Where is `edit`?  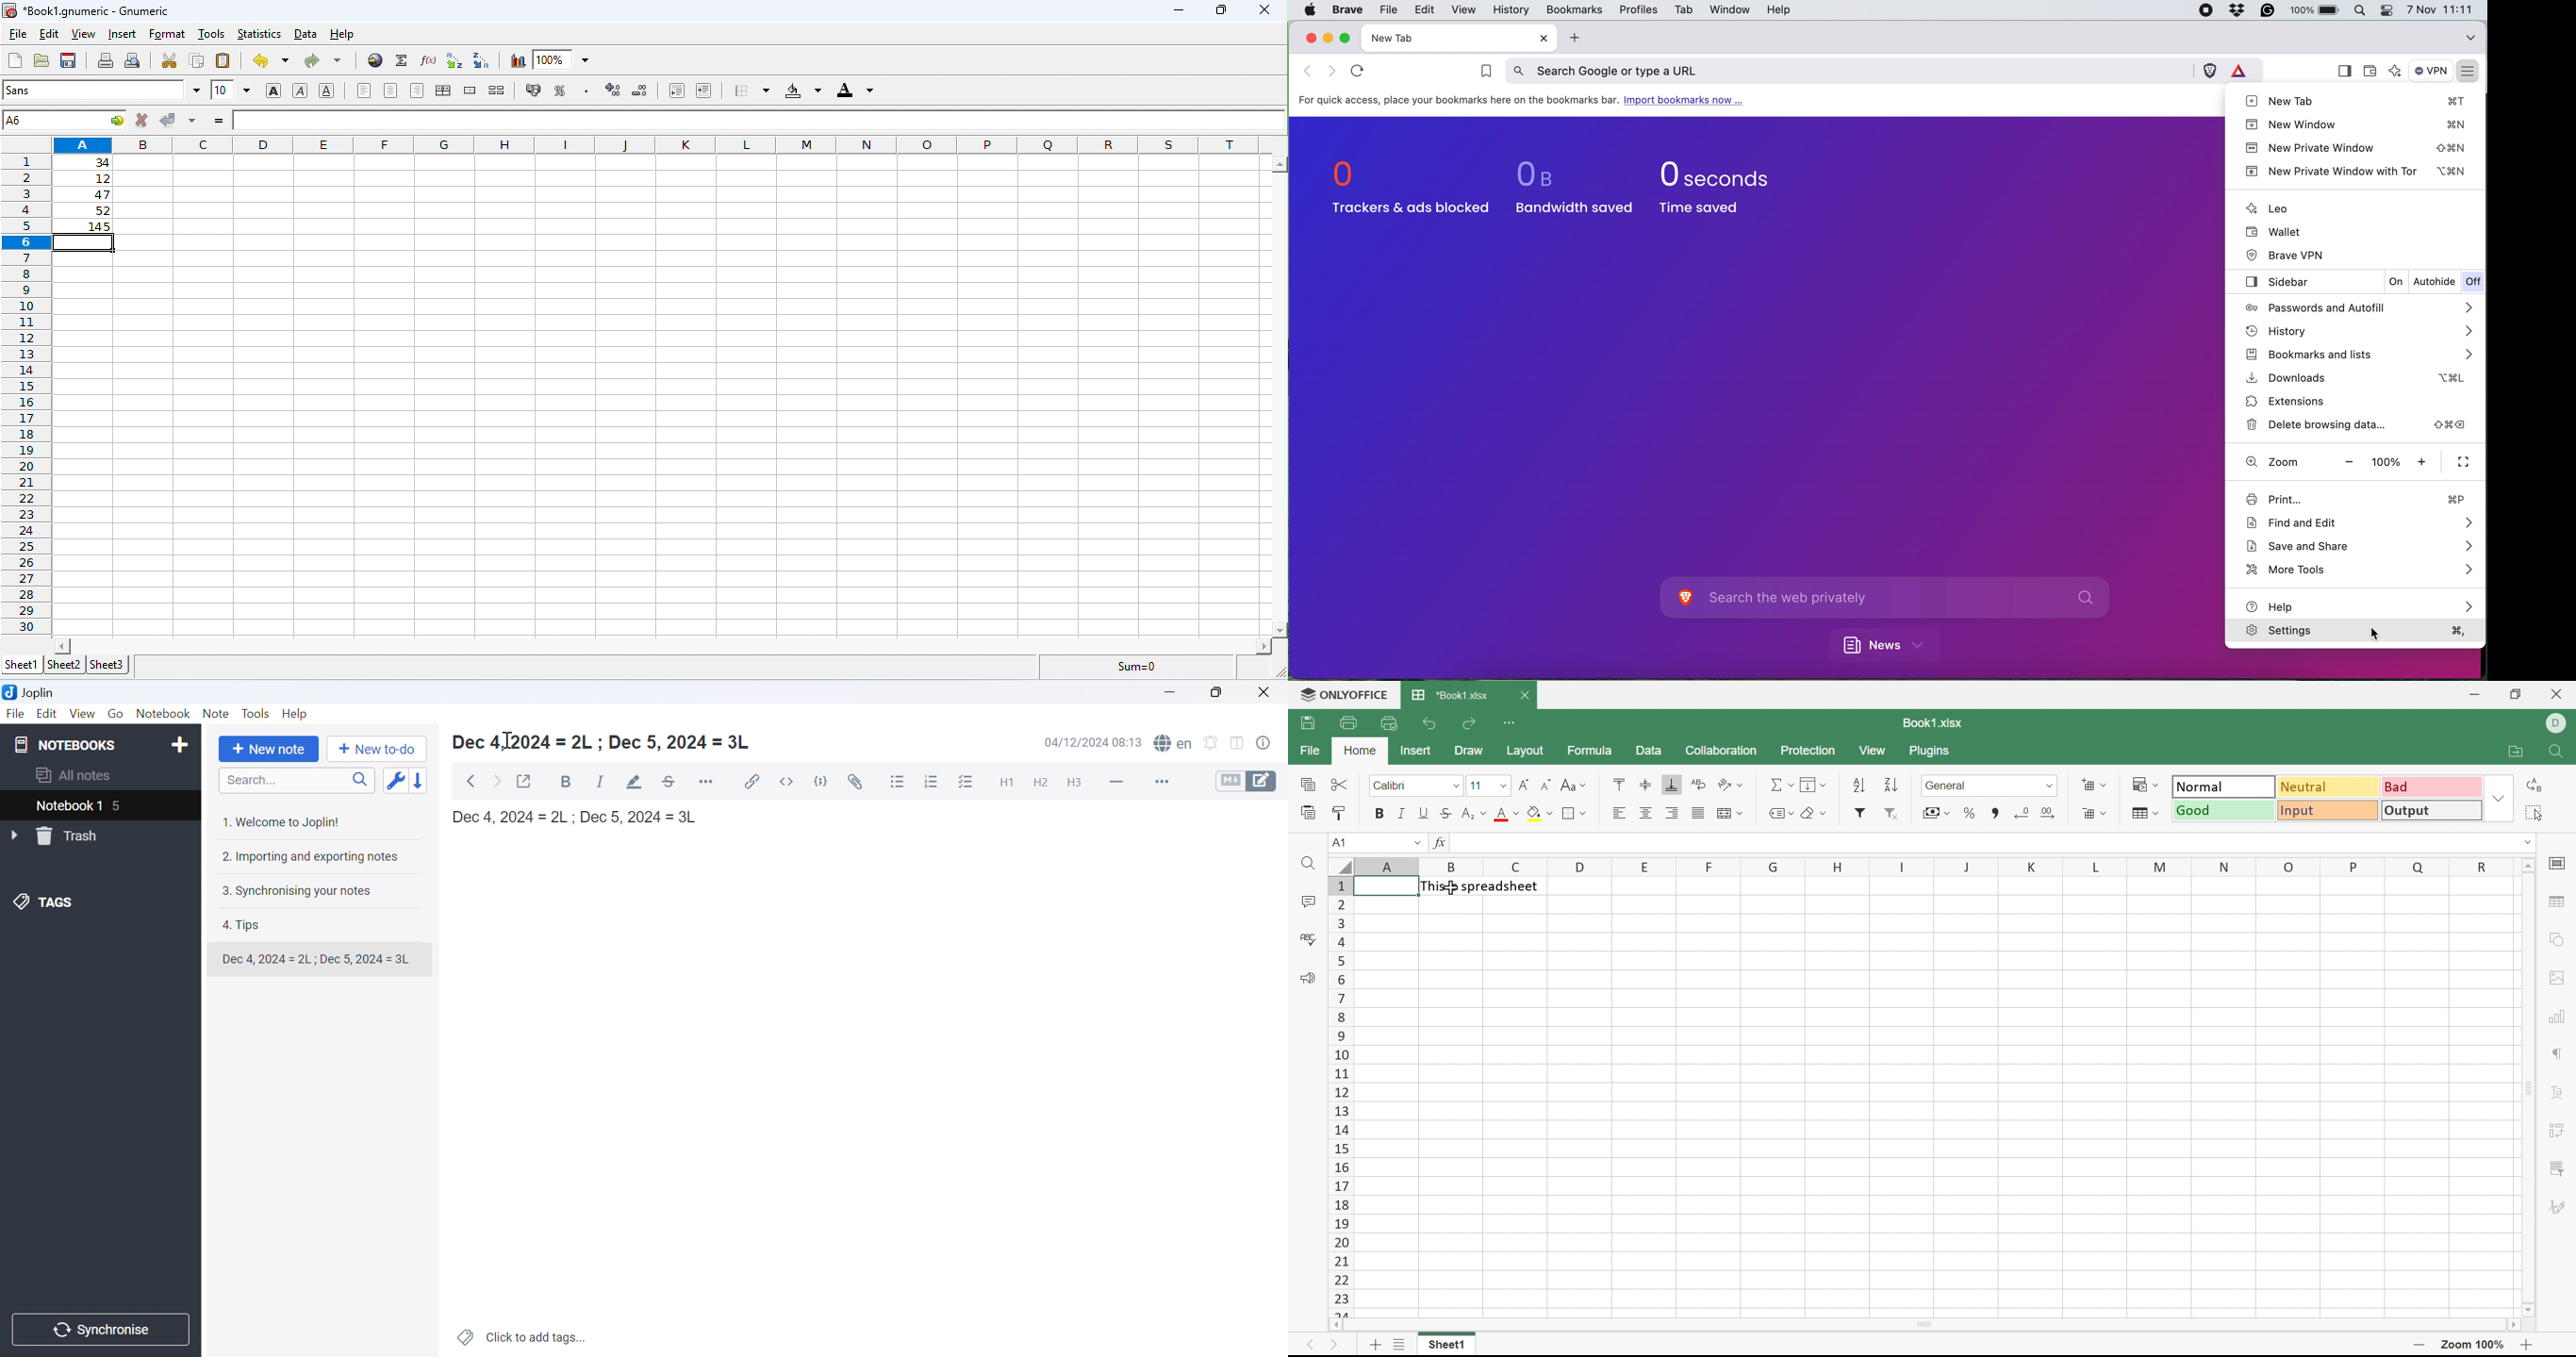
edit is located at coordinates (49, 35).